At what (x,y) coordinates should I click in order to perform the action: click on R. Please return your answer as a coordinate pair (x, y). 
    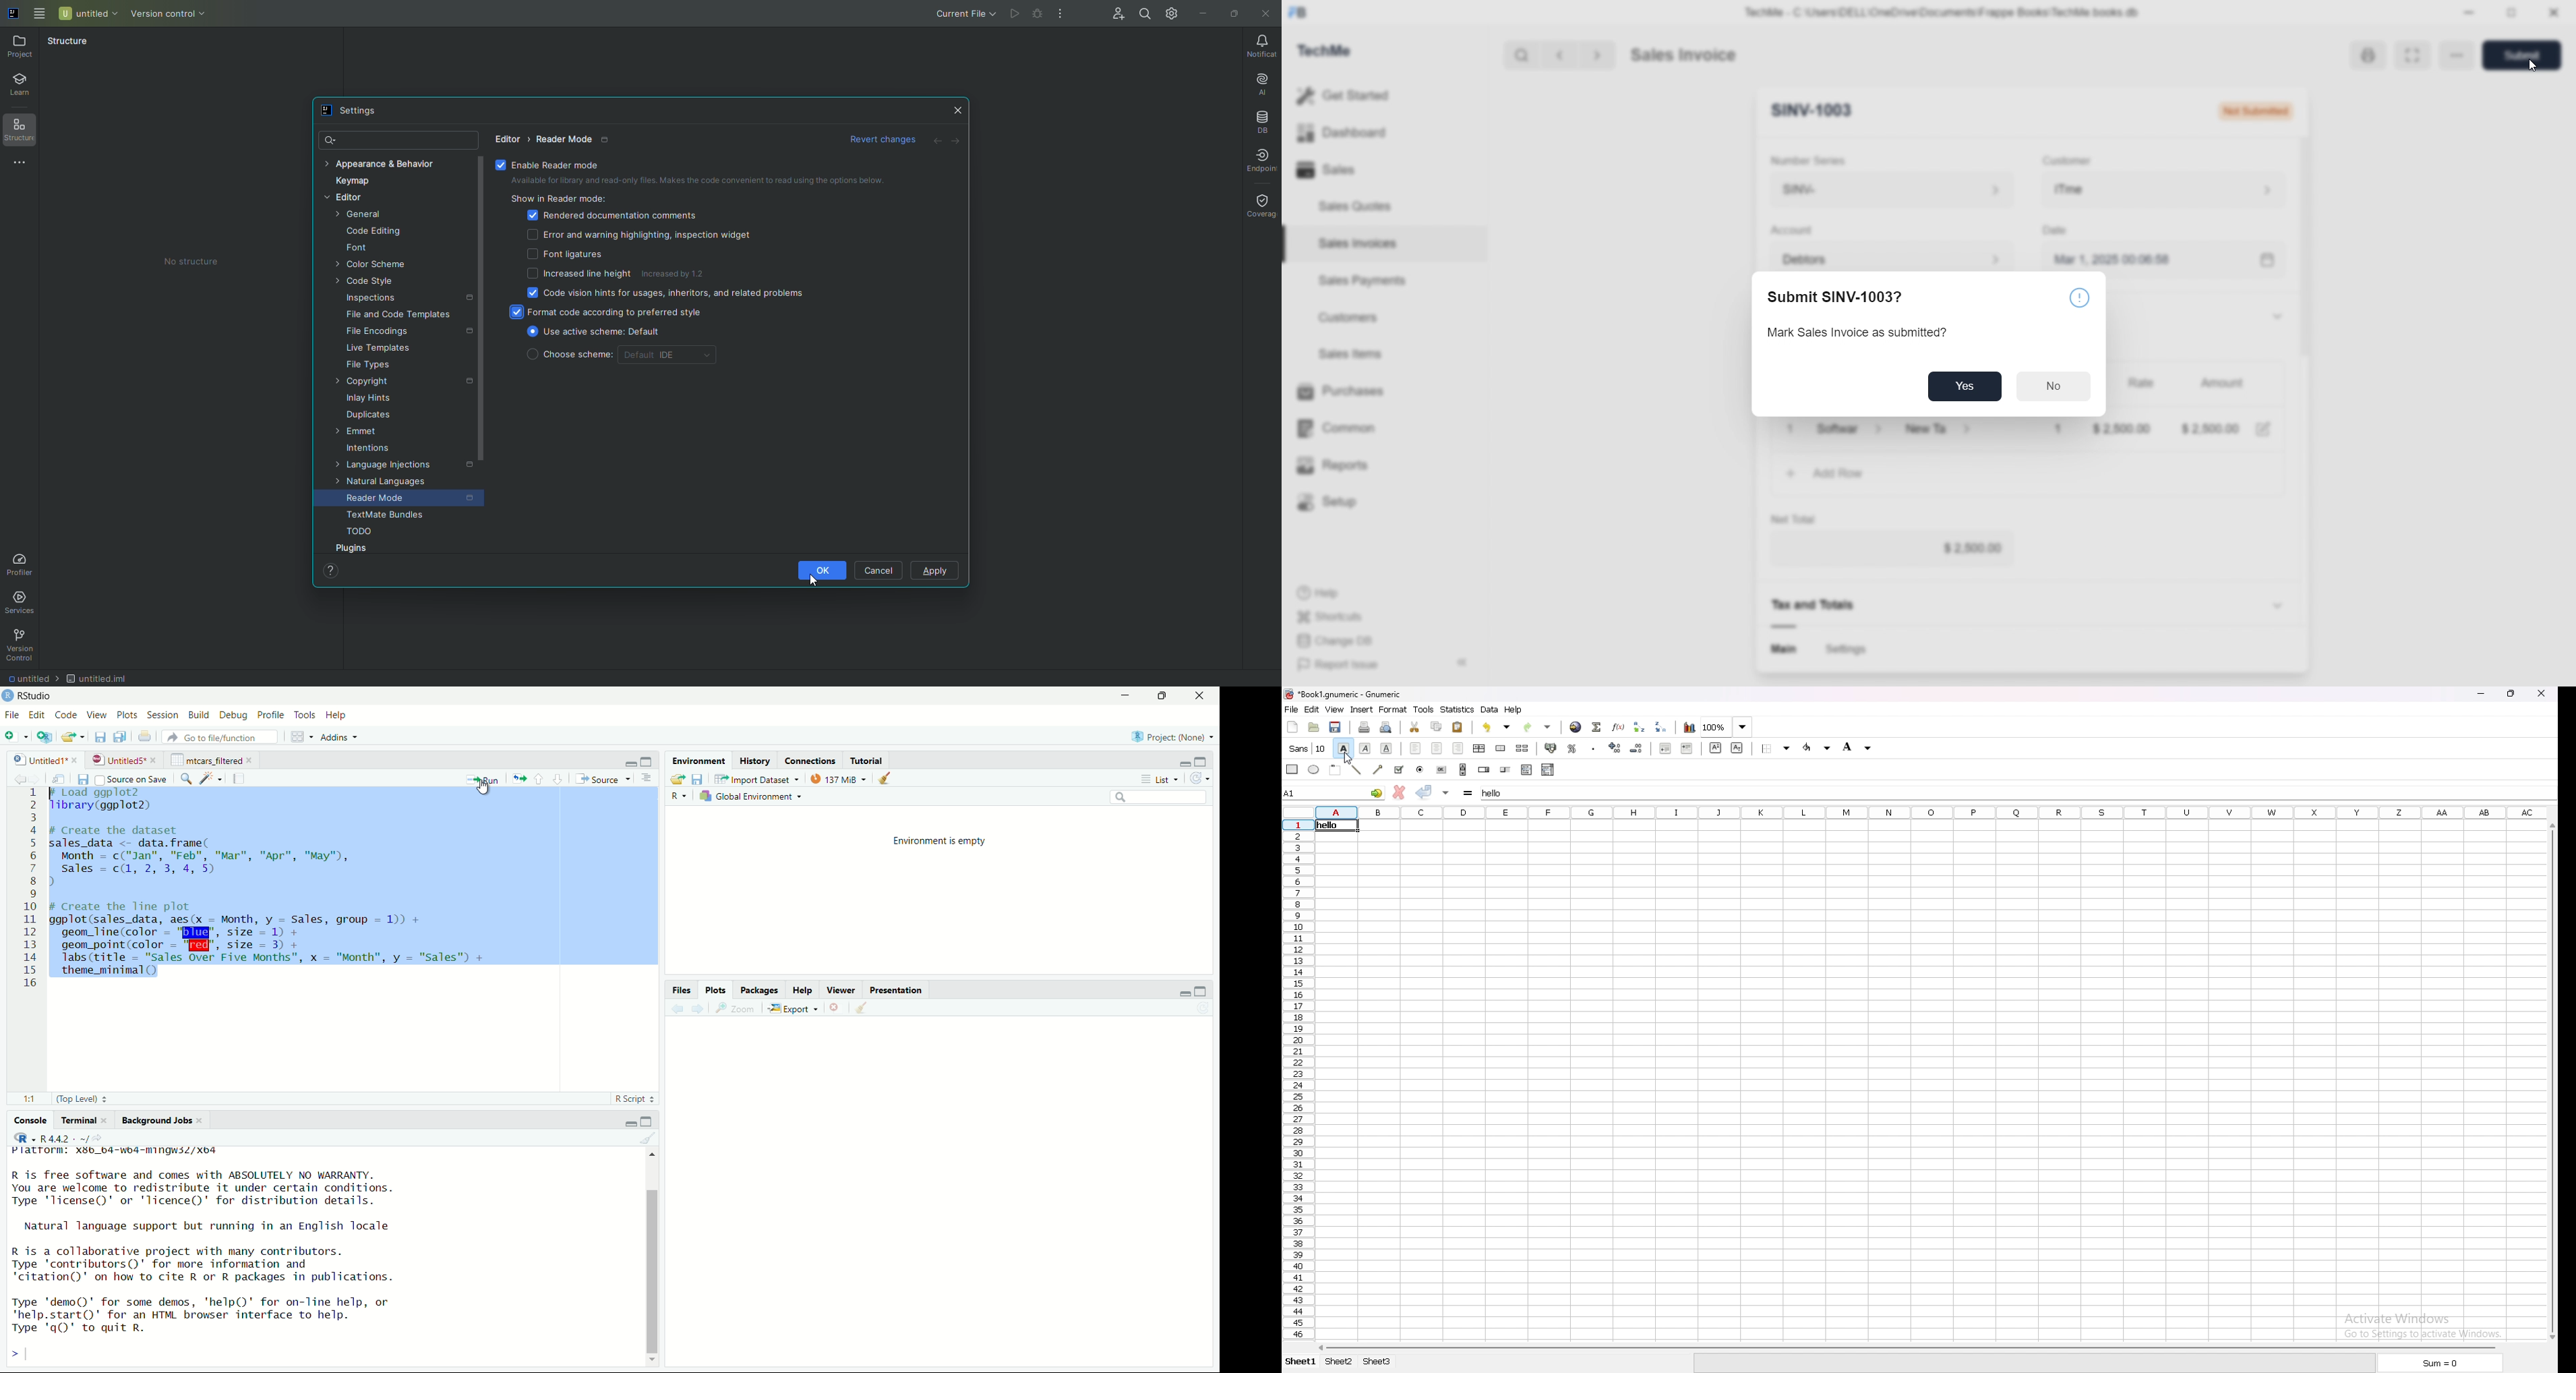
    Looking at the image, I should click on (24, 1138).